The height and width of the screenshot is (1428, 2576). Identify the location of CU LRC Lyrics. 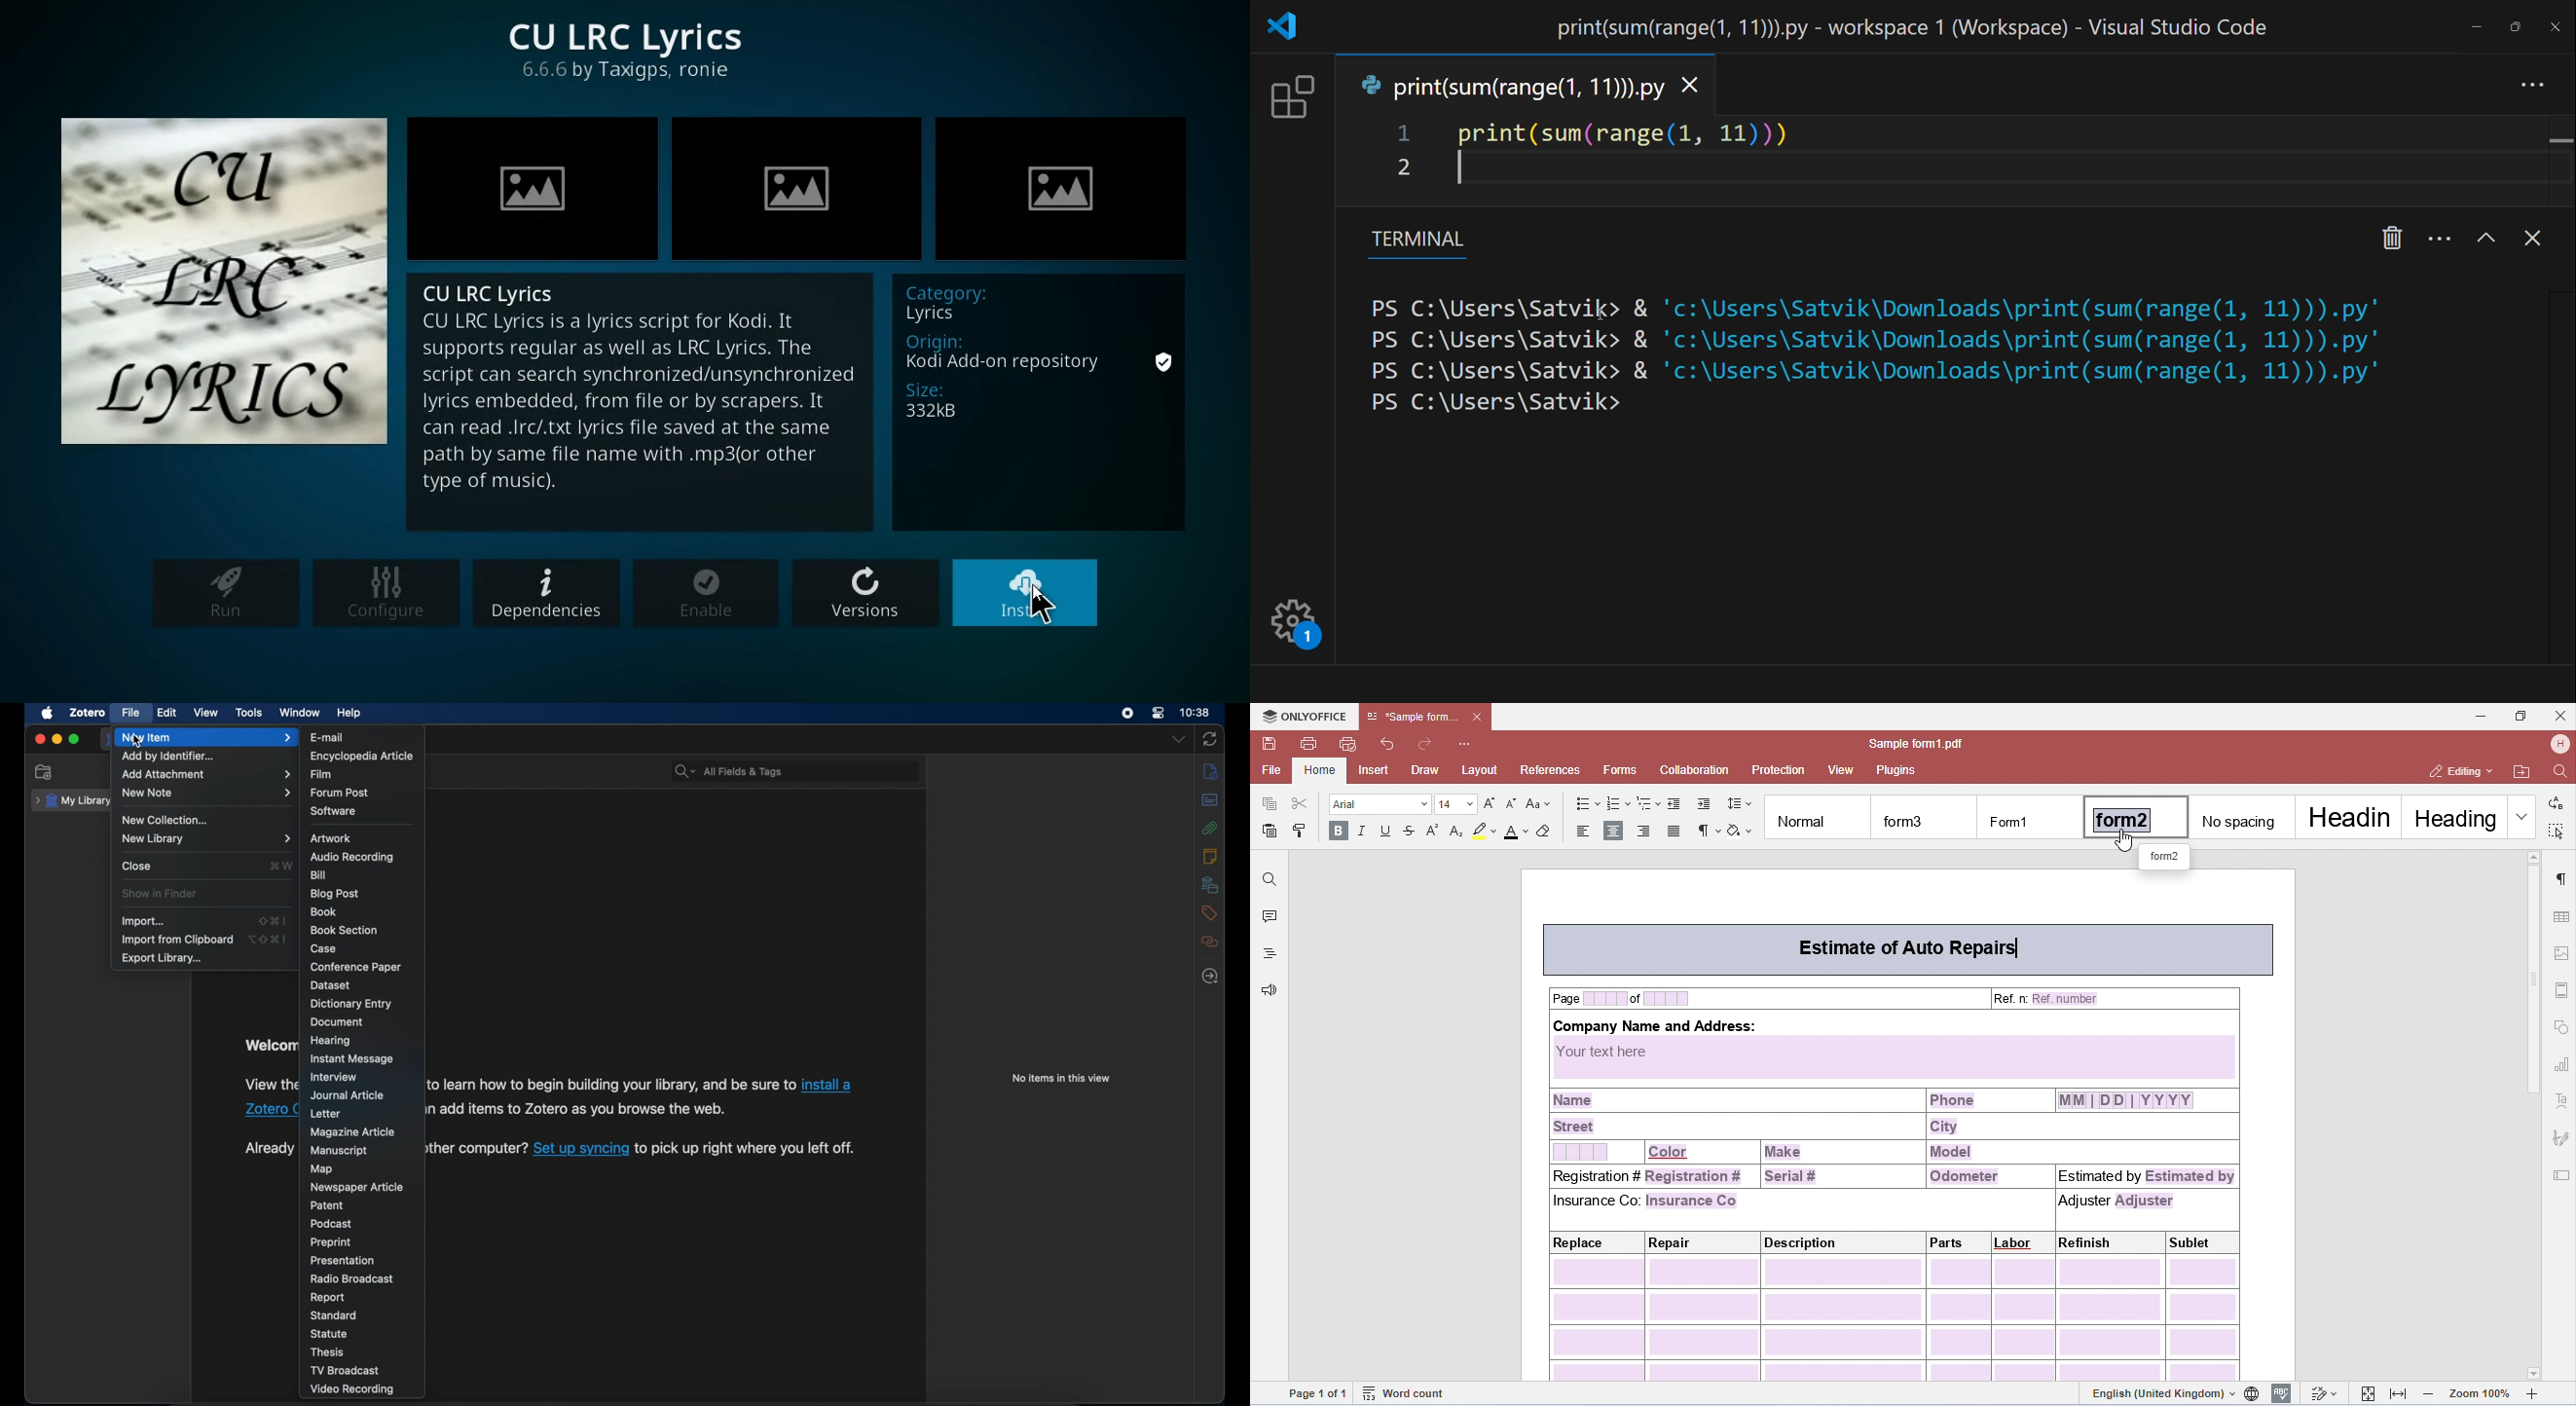
(502, 292).